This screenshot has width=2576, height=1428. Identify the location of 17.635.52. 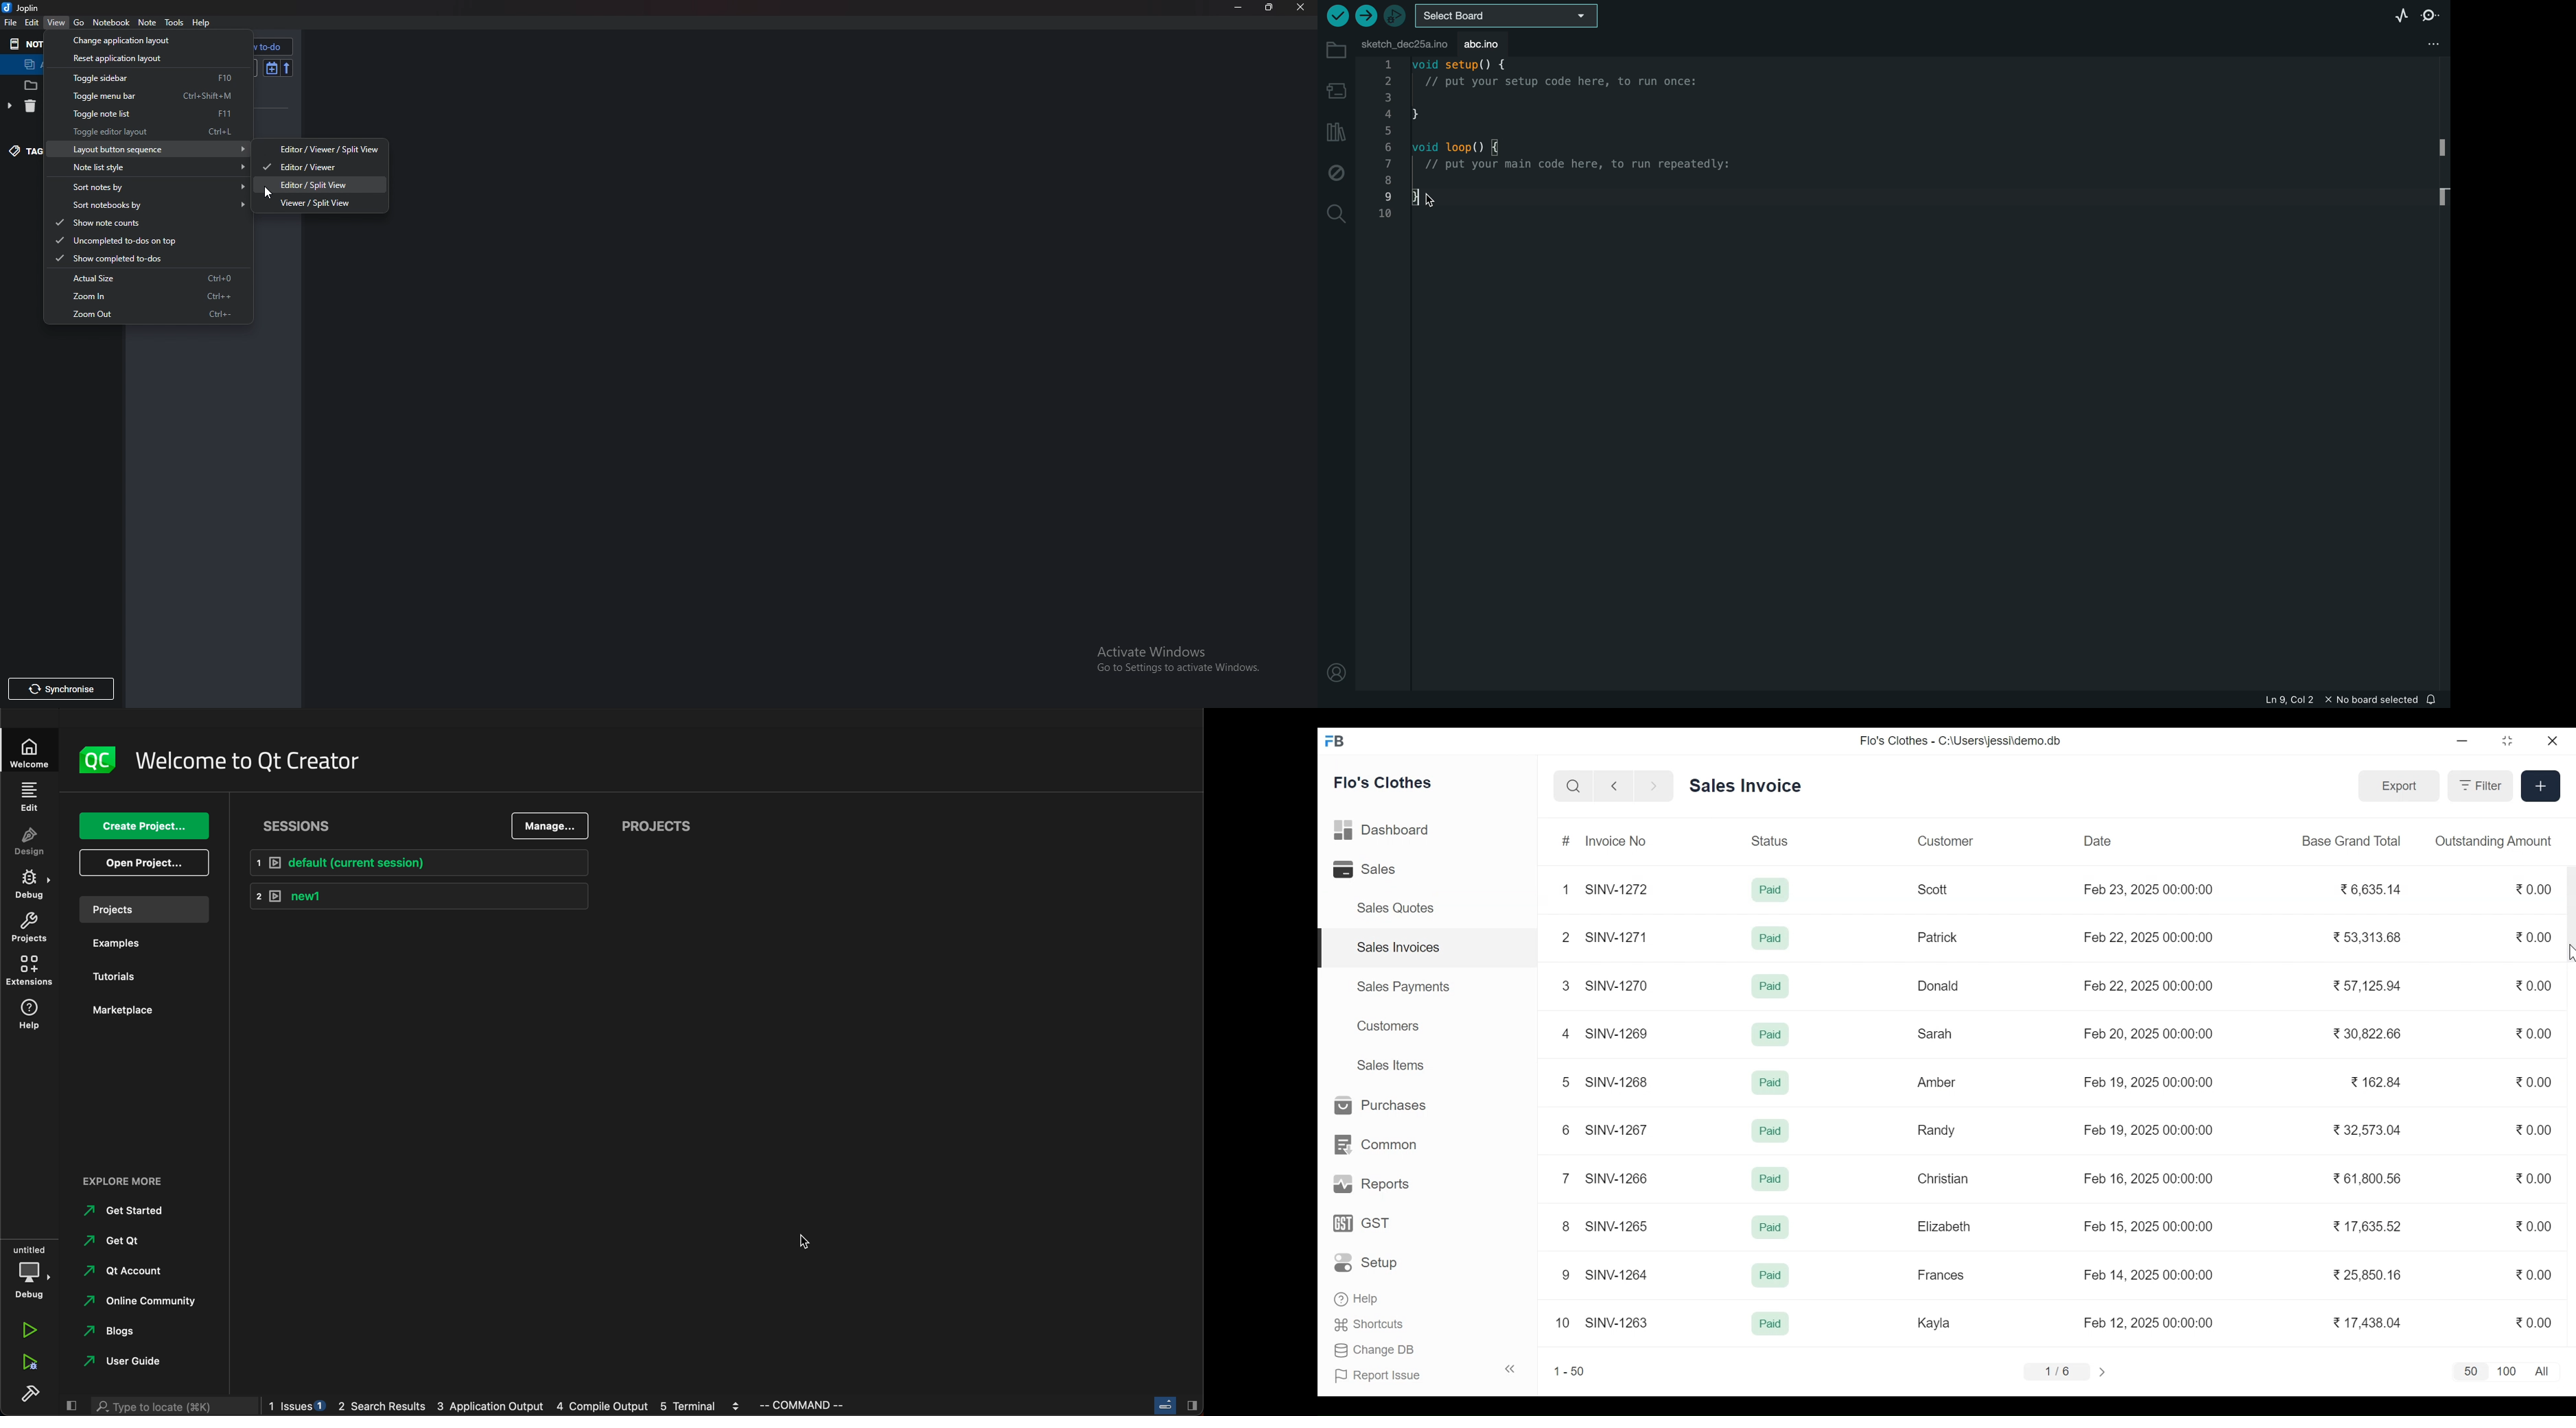
(2365, 1225).